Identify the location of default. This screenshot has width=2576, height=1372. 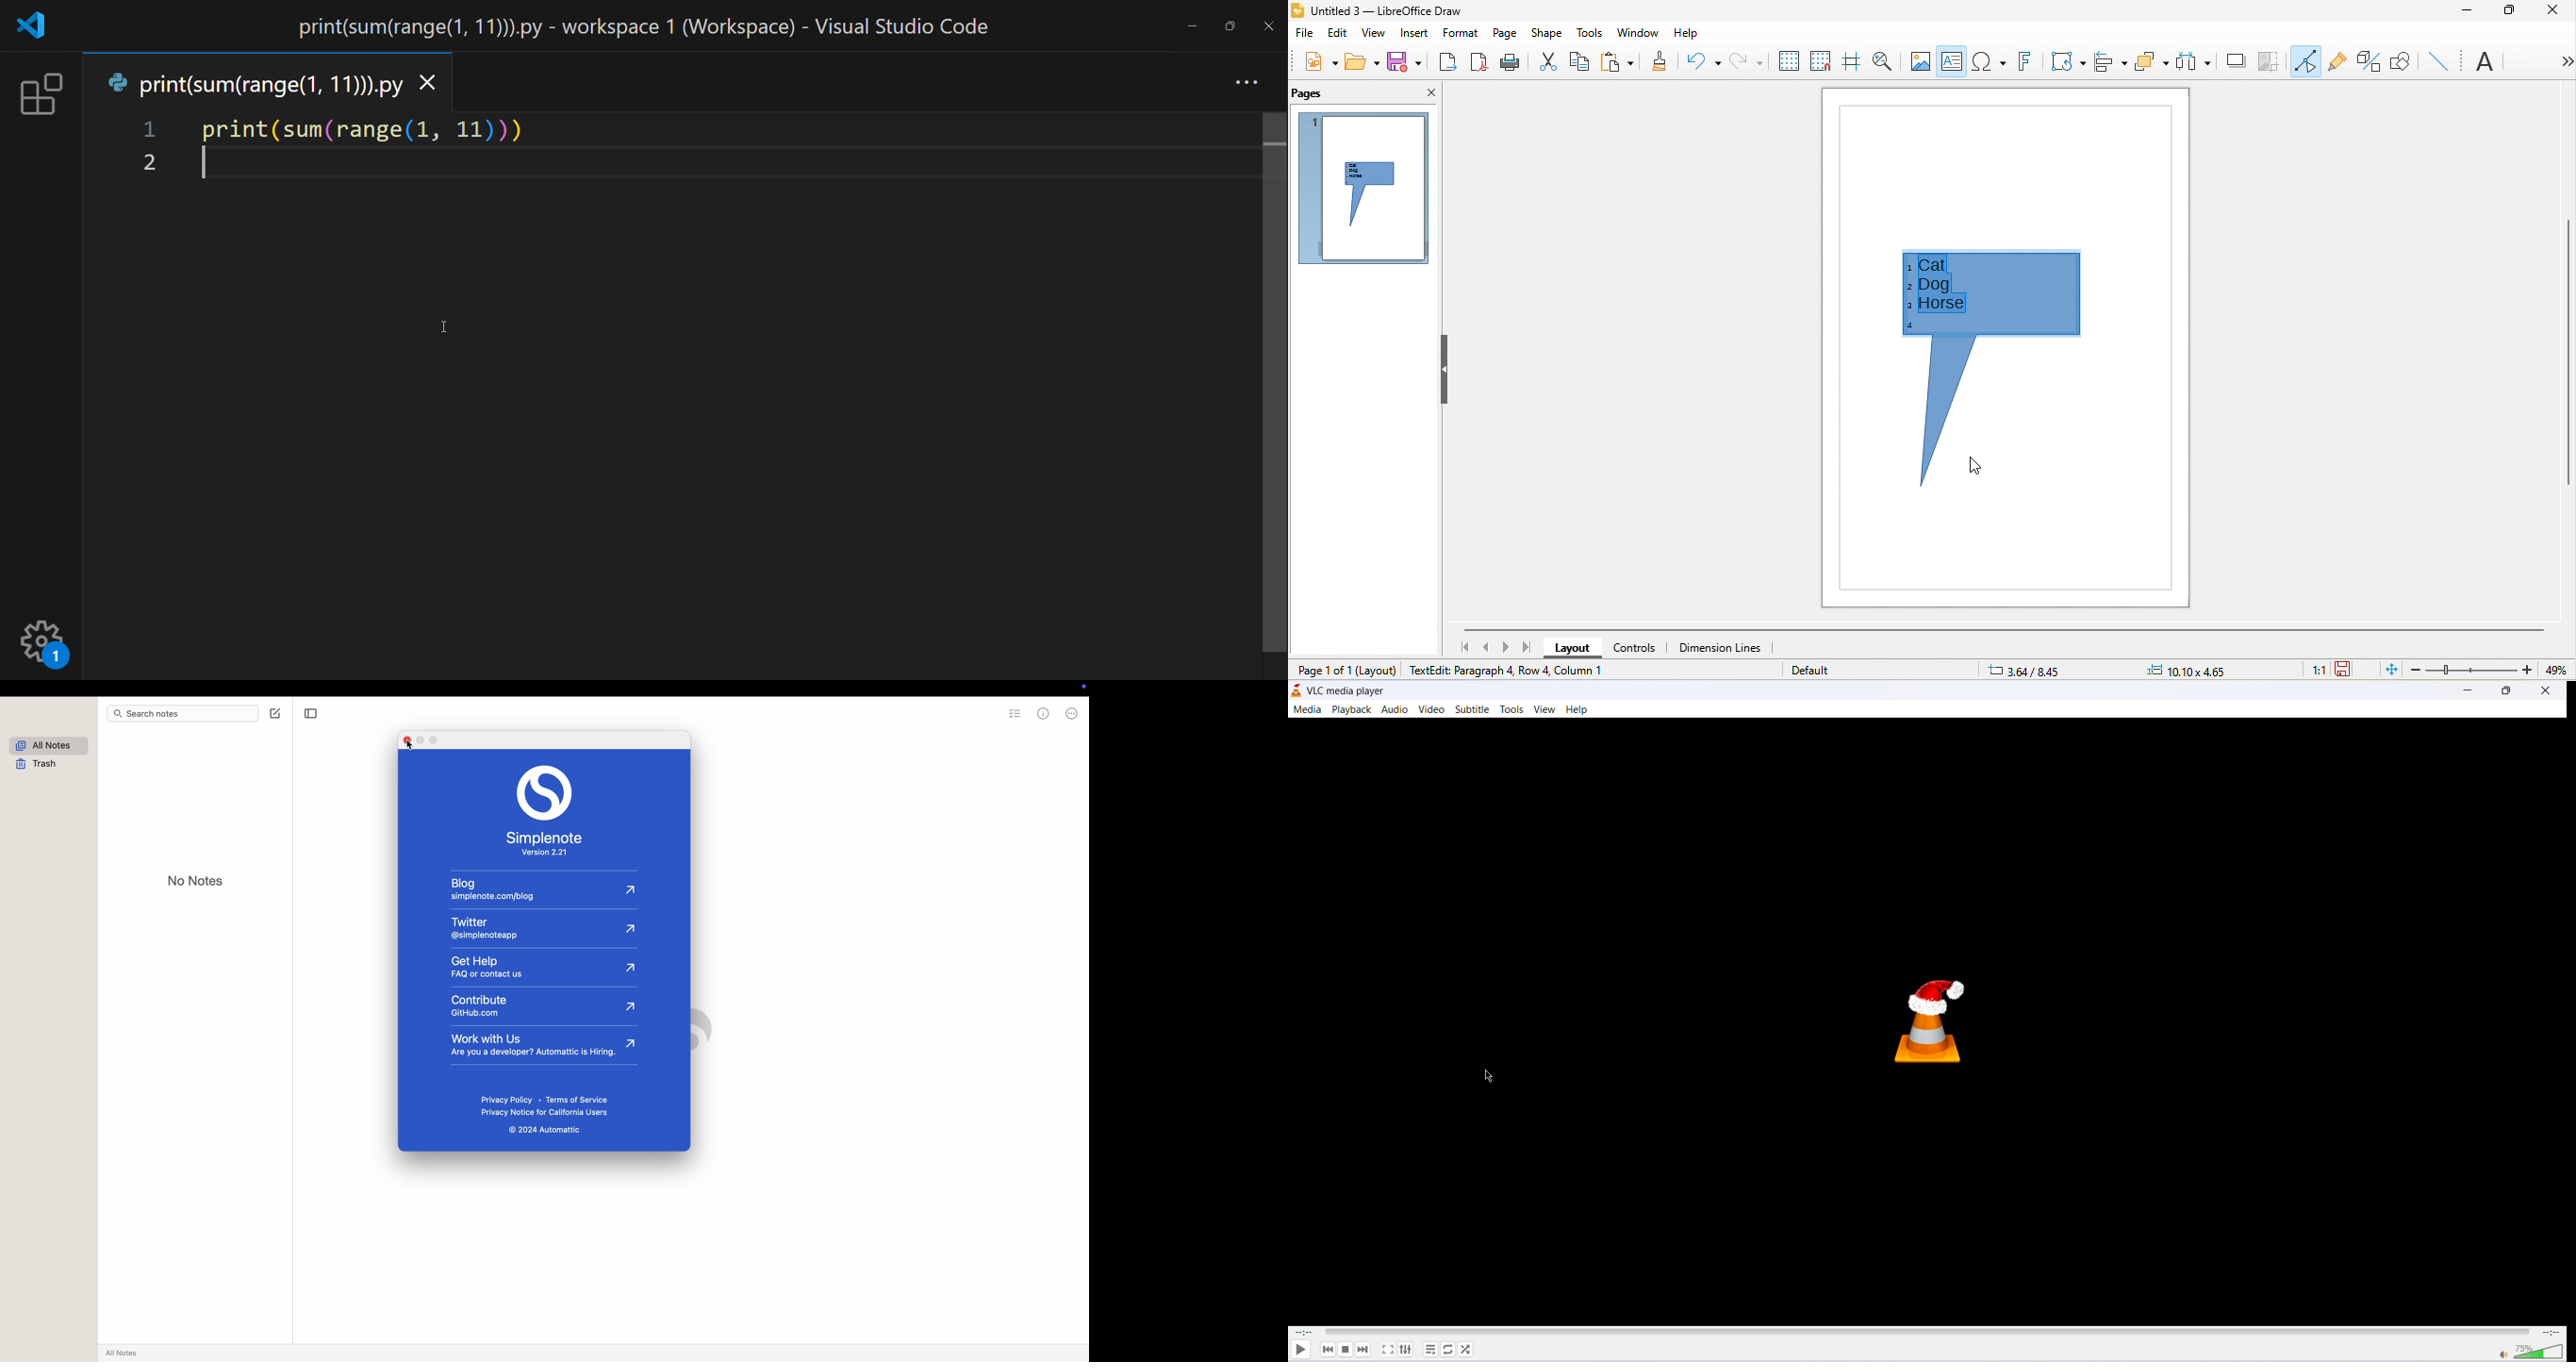
(1818, 673).